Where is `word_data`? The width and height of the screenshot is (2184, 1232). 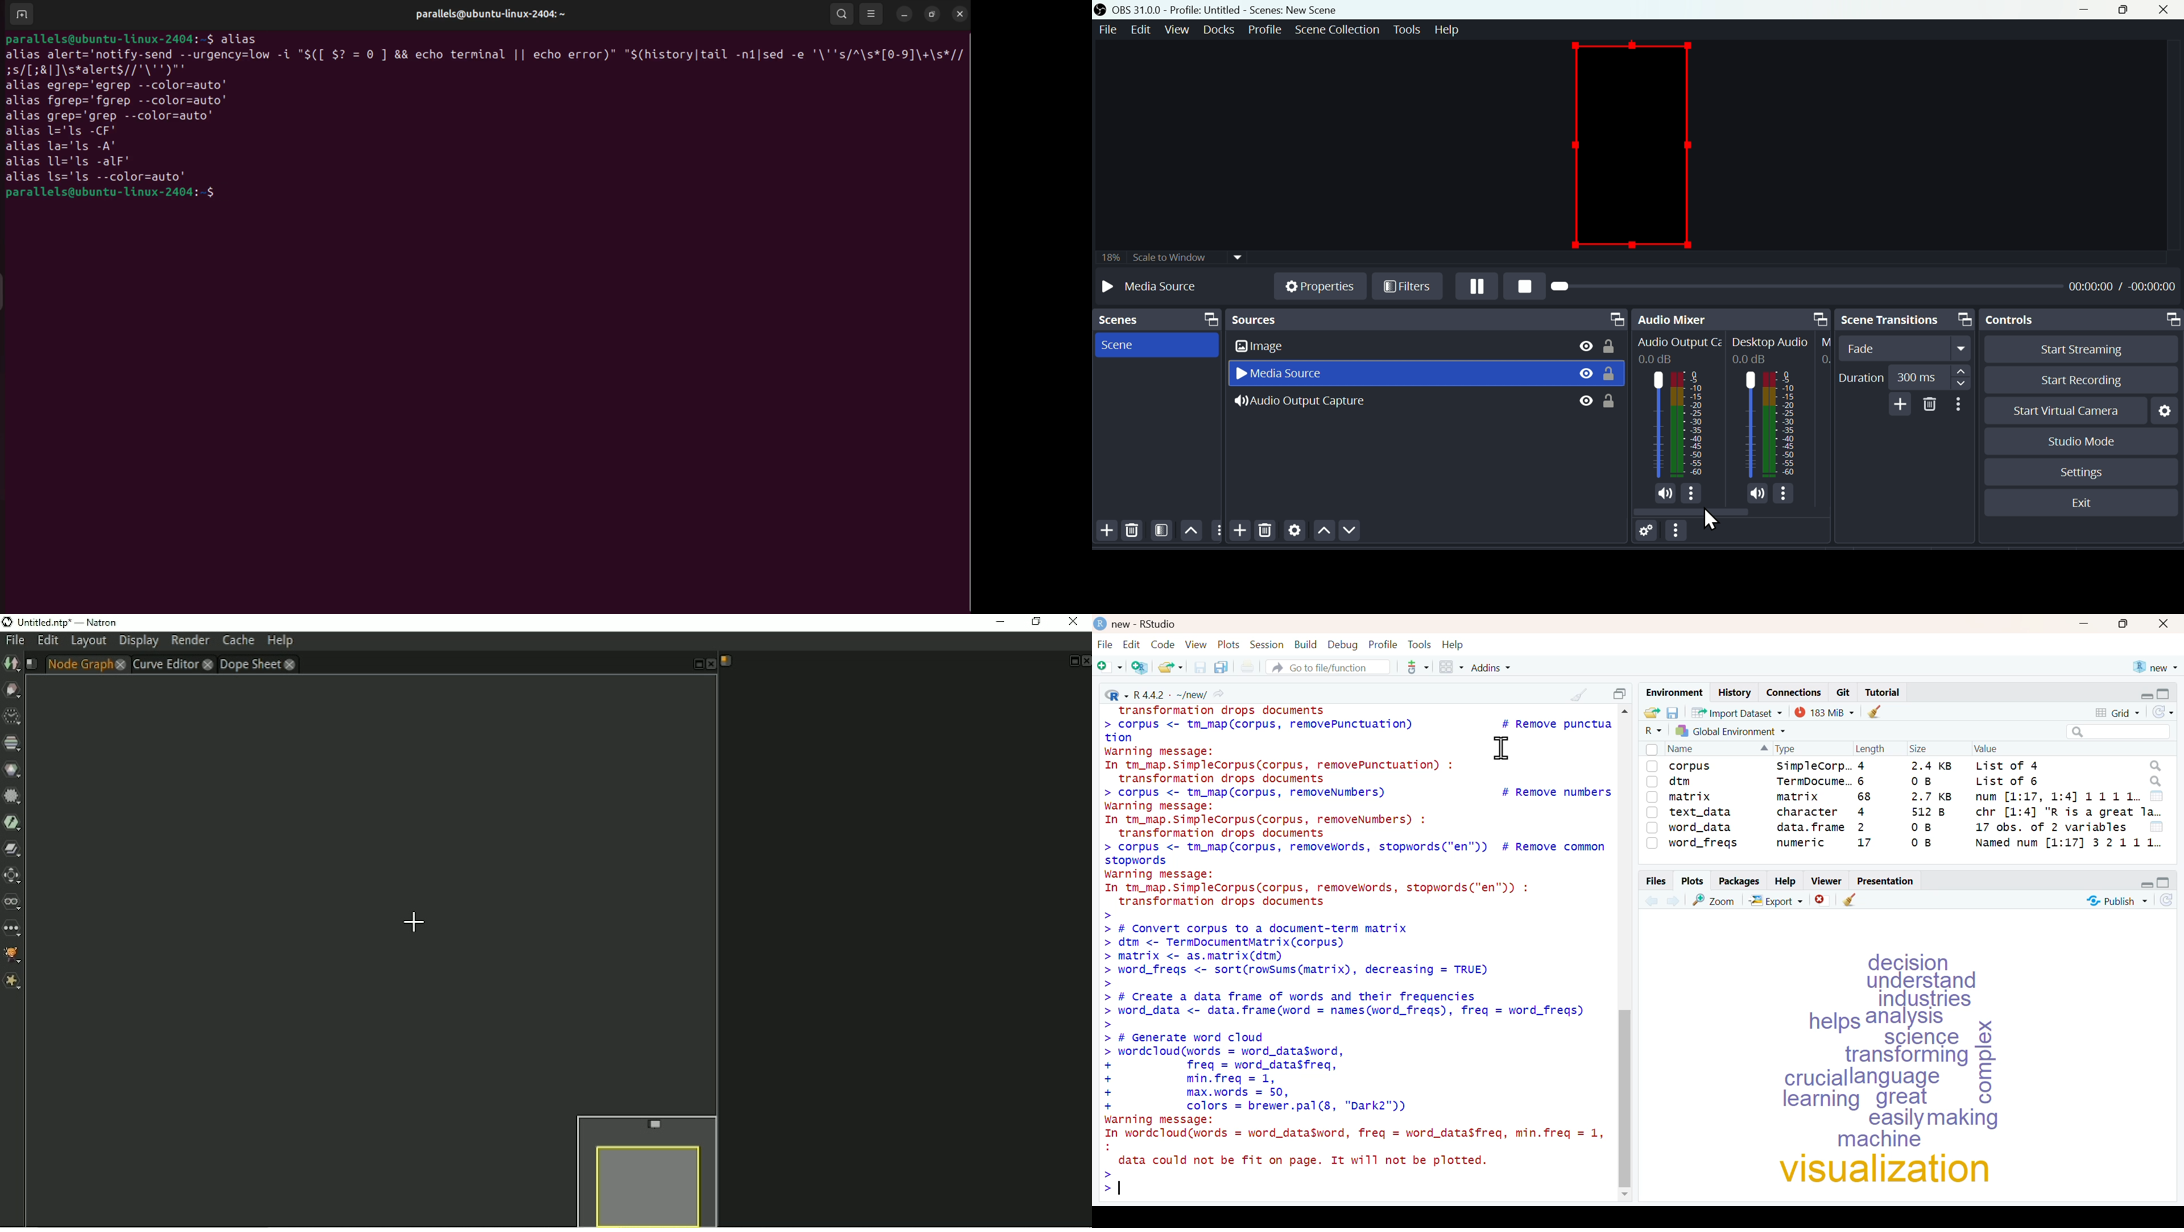 word_data is located at coordinates (1702, 827).